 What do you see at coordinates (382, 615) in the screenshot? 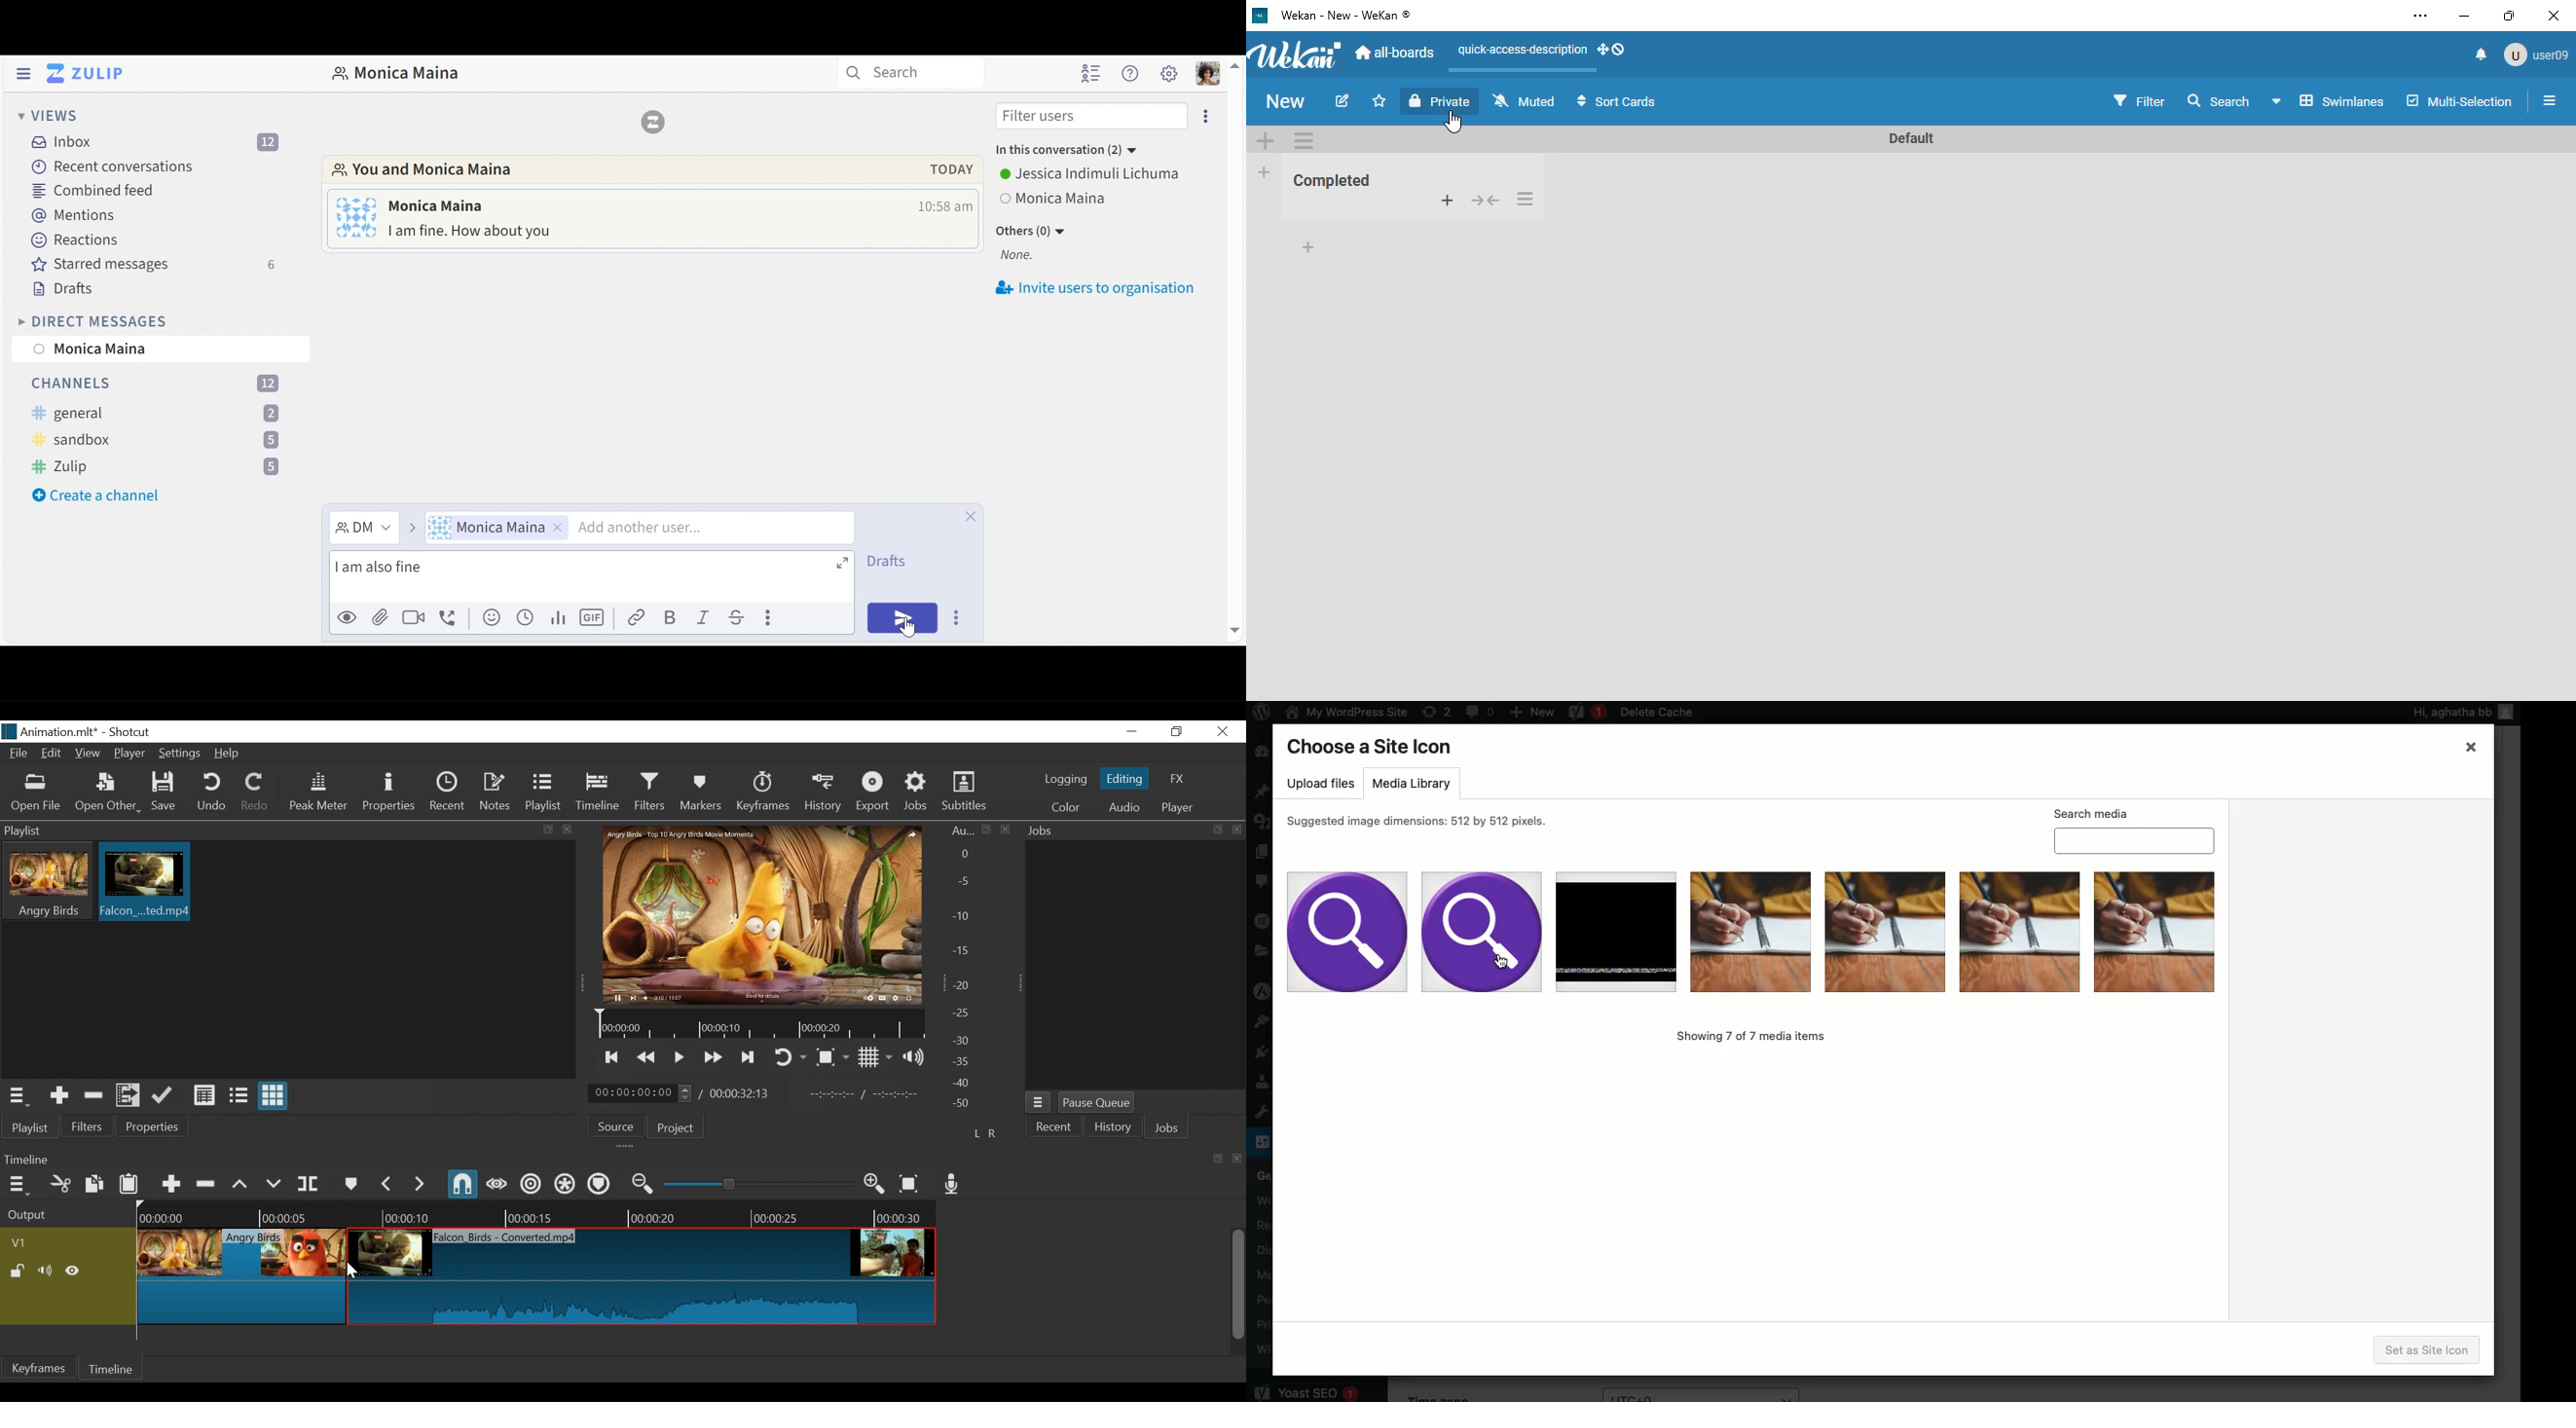
I see `Upload file` at bounding box center [382, 615].